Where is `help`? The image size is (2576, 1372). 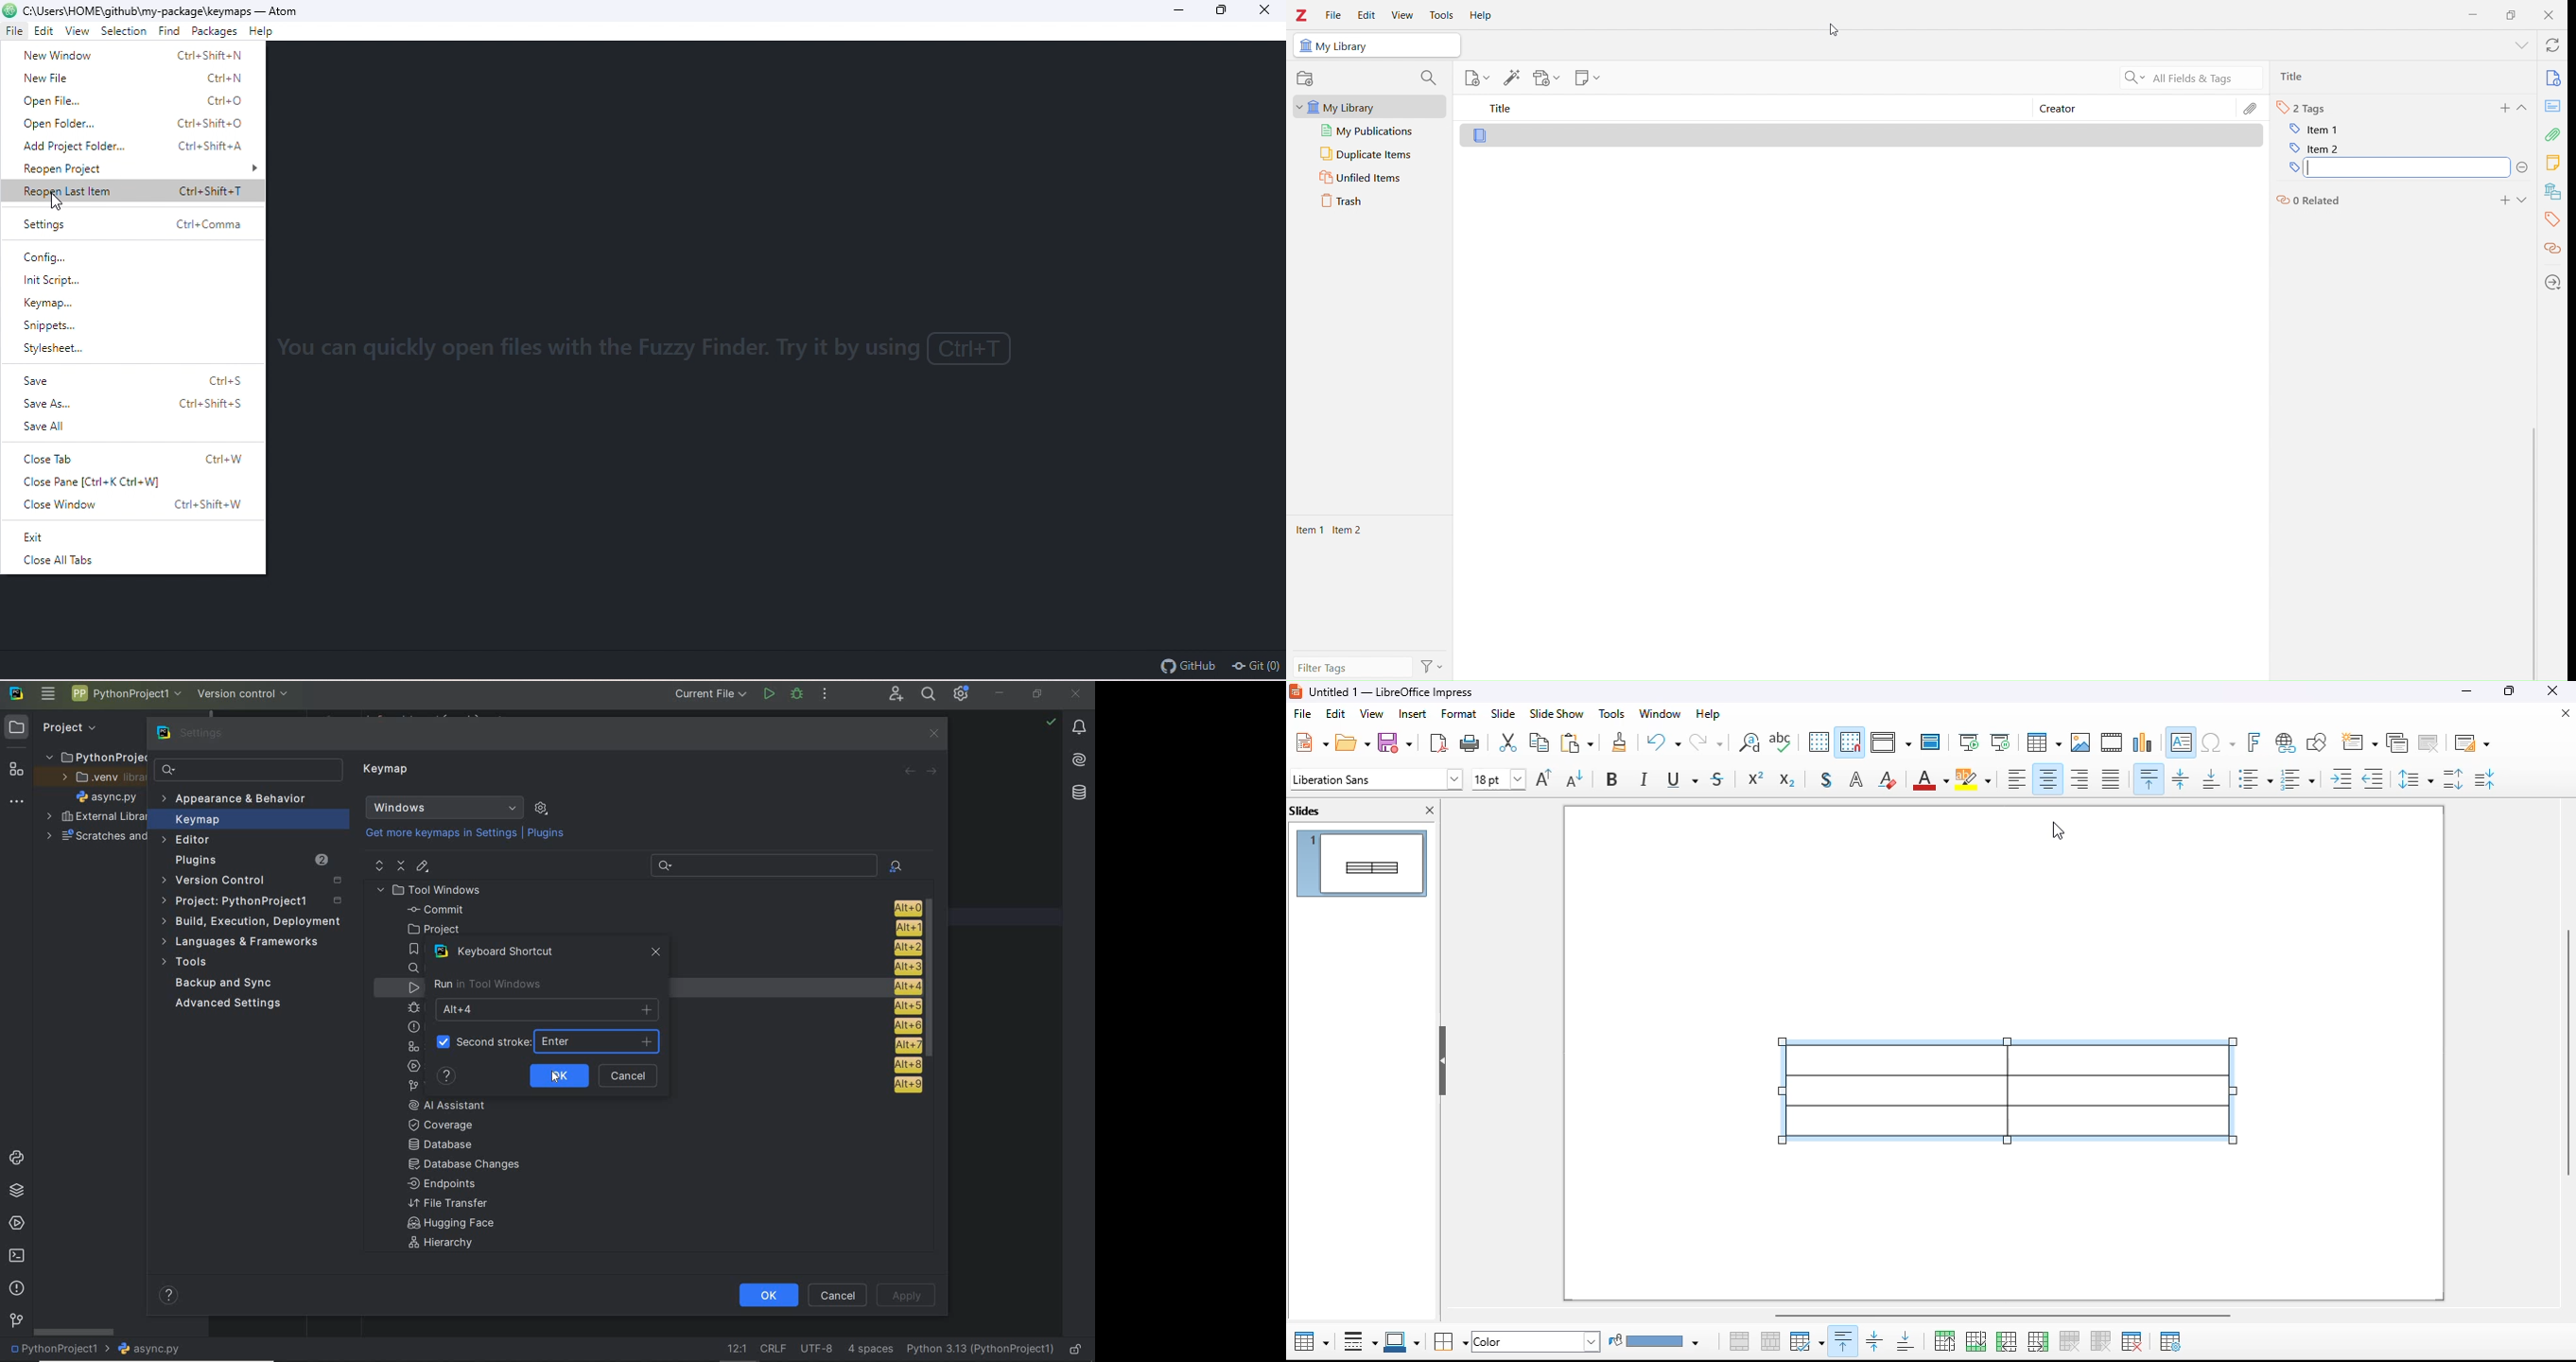 help is located at coordinates (447, 1076).